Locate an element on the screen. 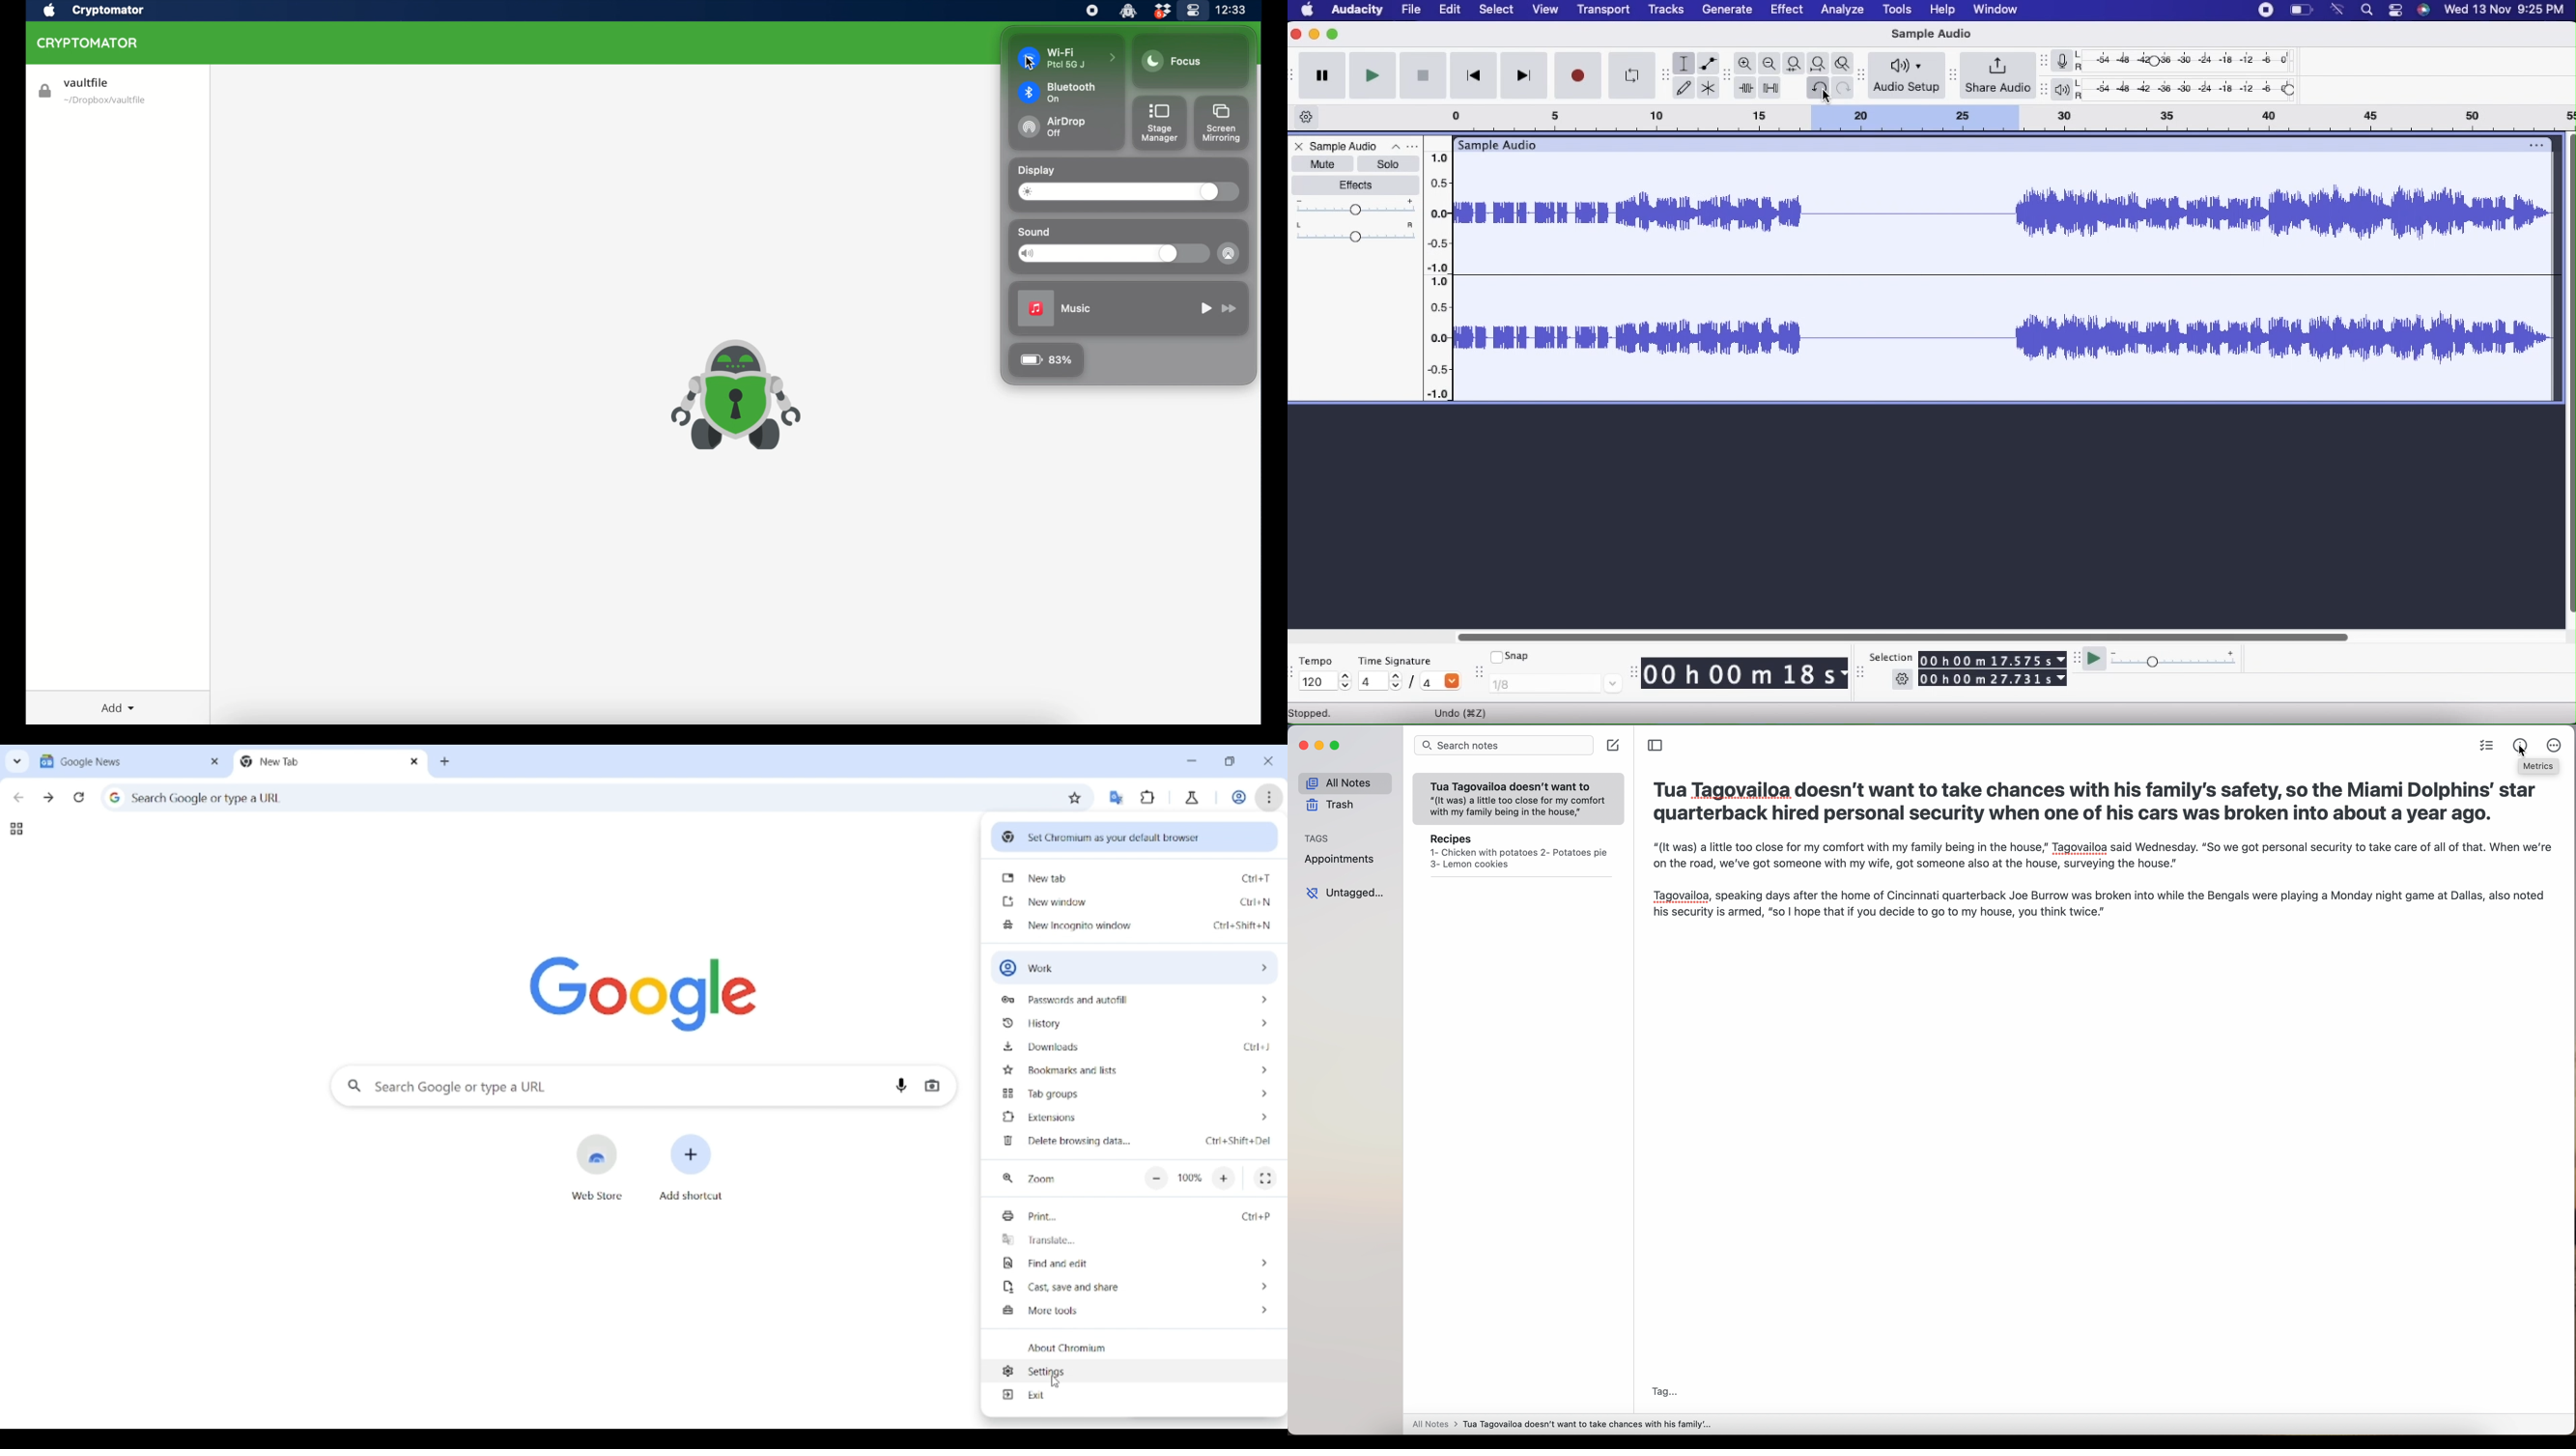 This screenshot has height=1456, width=2576. move toolbar is located at coordinates (1479, 672).